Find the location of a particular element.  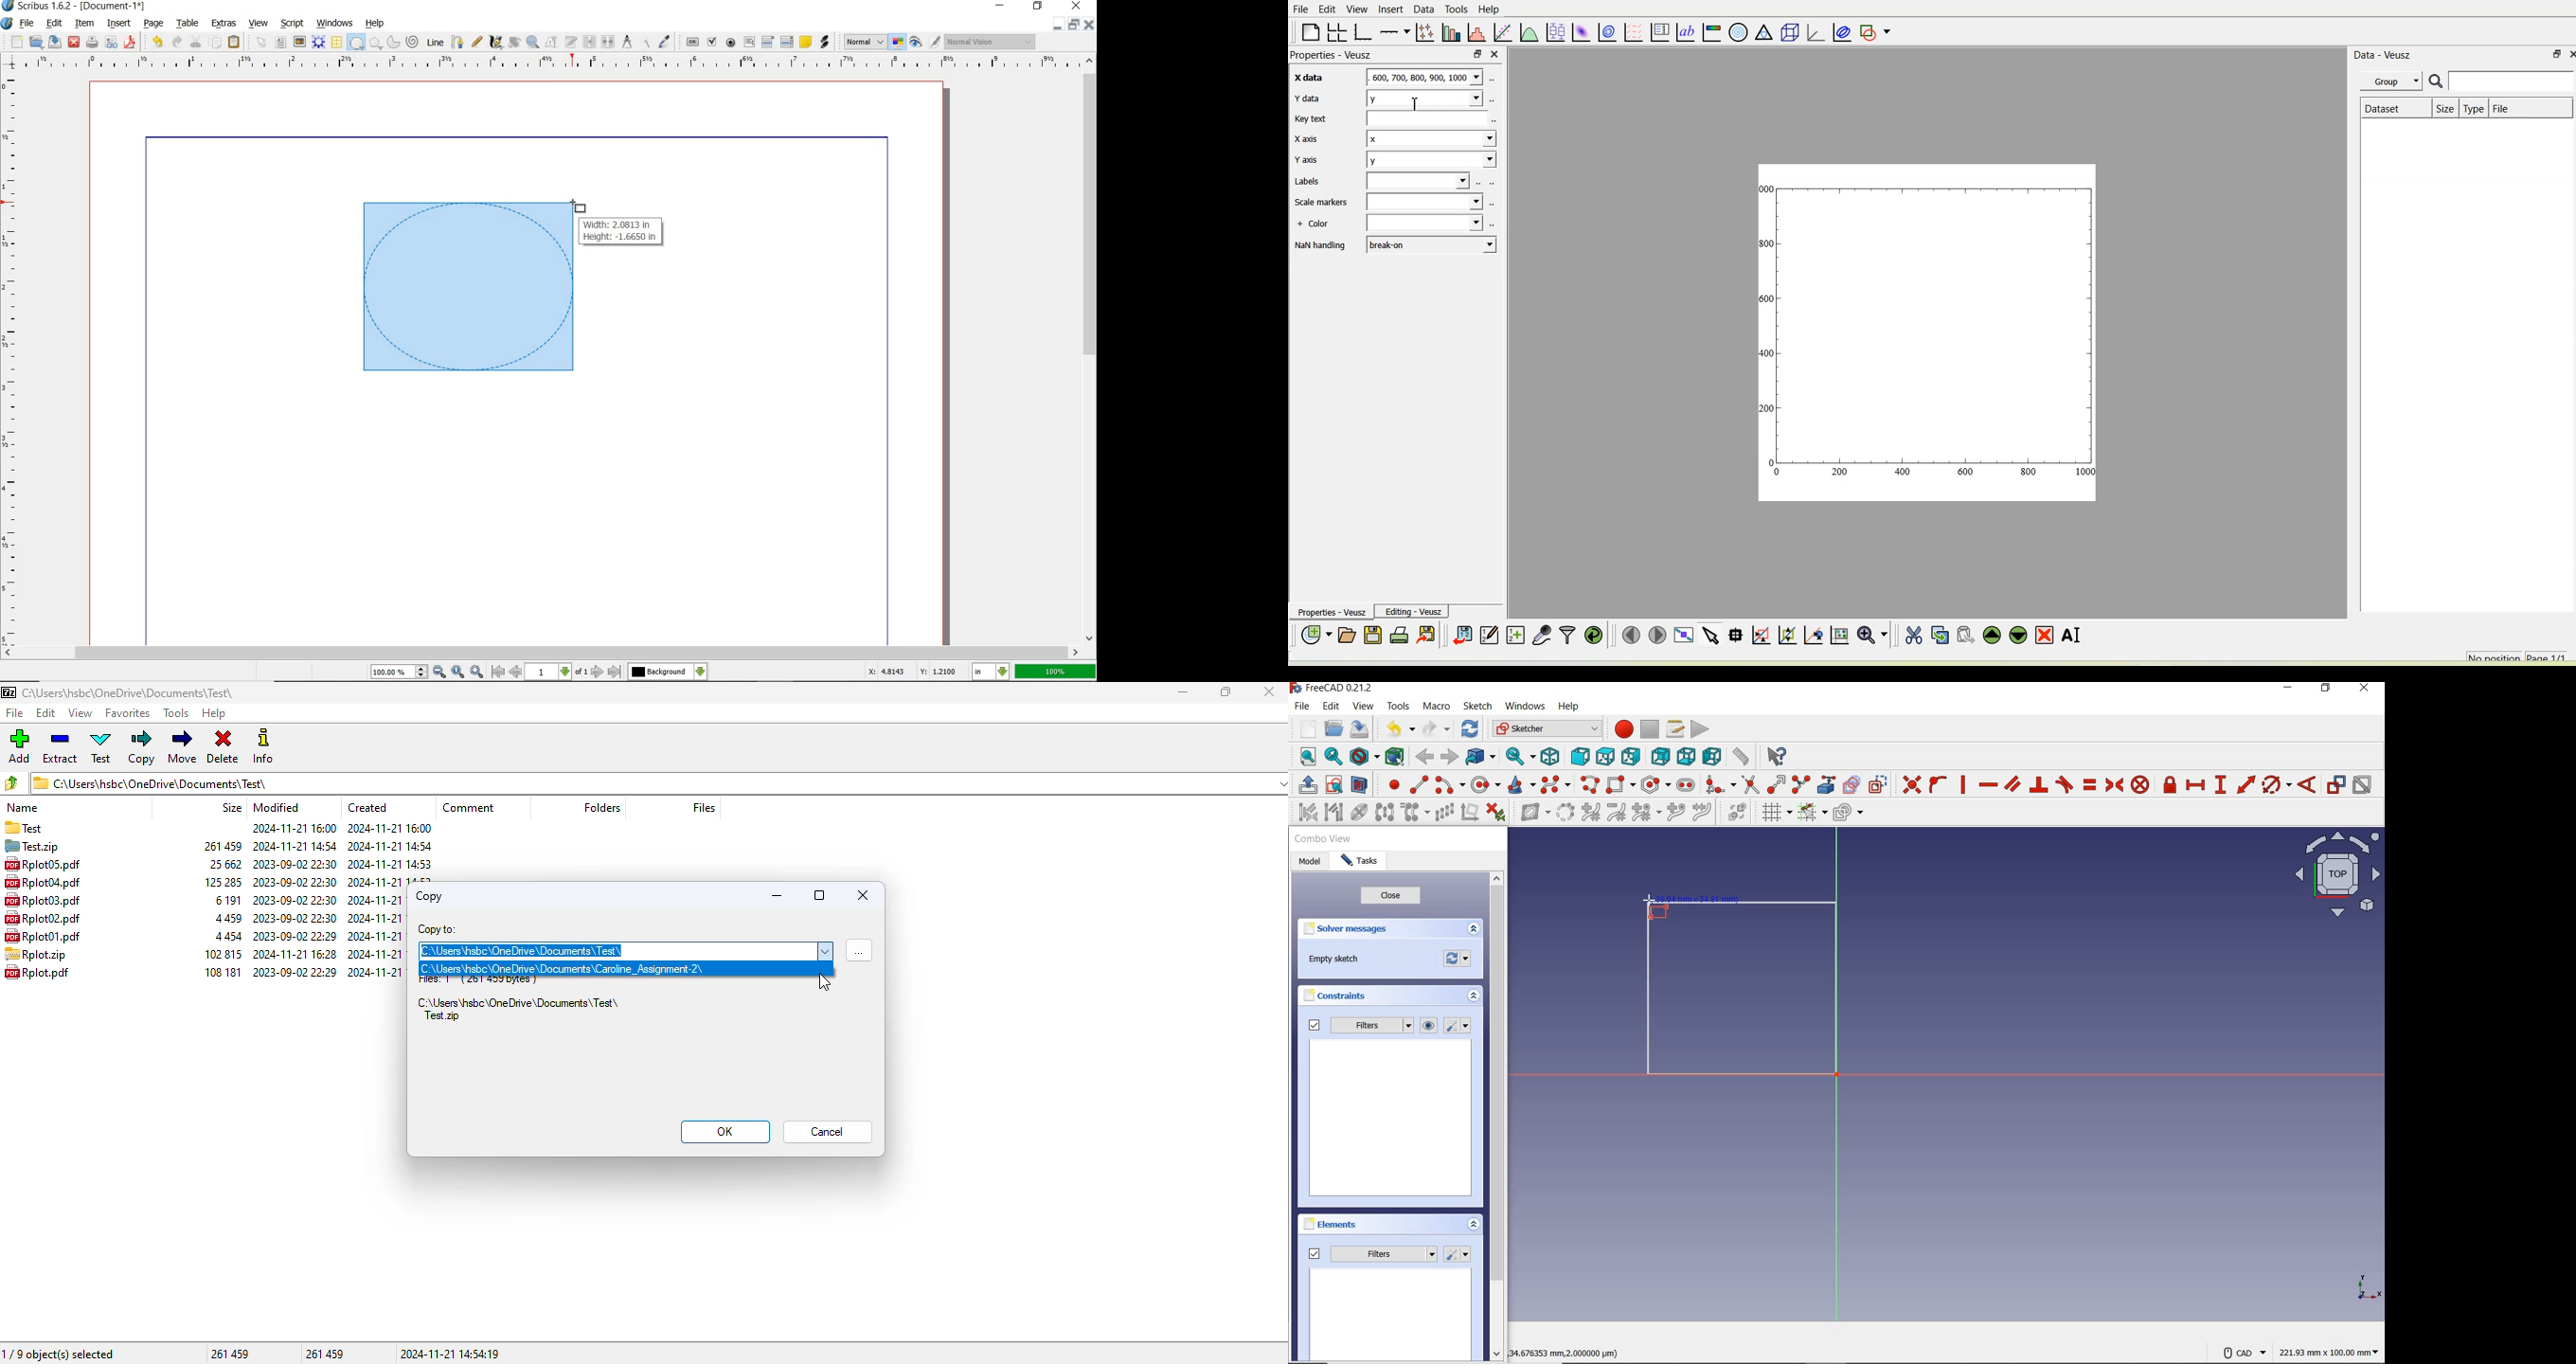

create conic is located at coordinates (1521, 786).